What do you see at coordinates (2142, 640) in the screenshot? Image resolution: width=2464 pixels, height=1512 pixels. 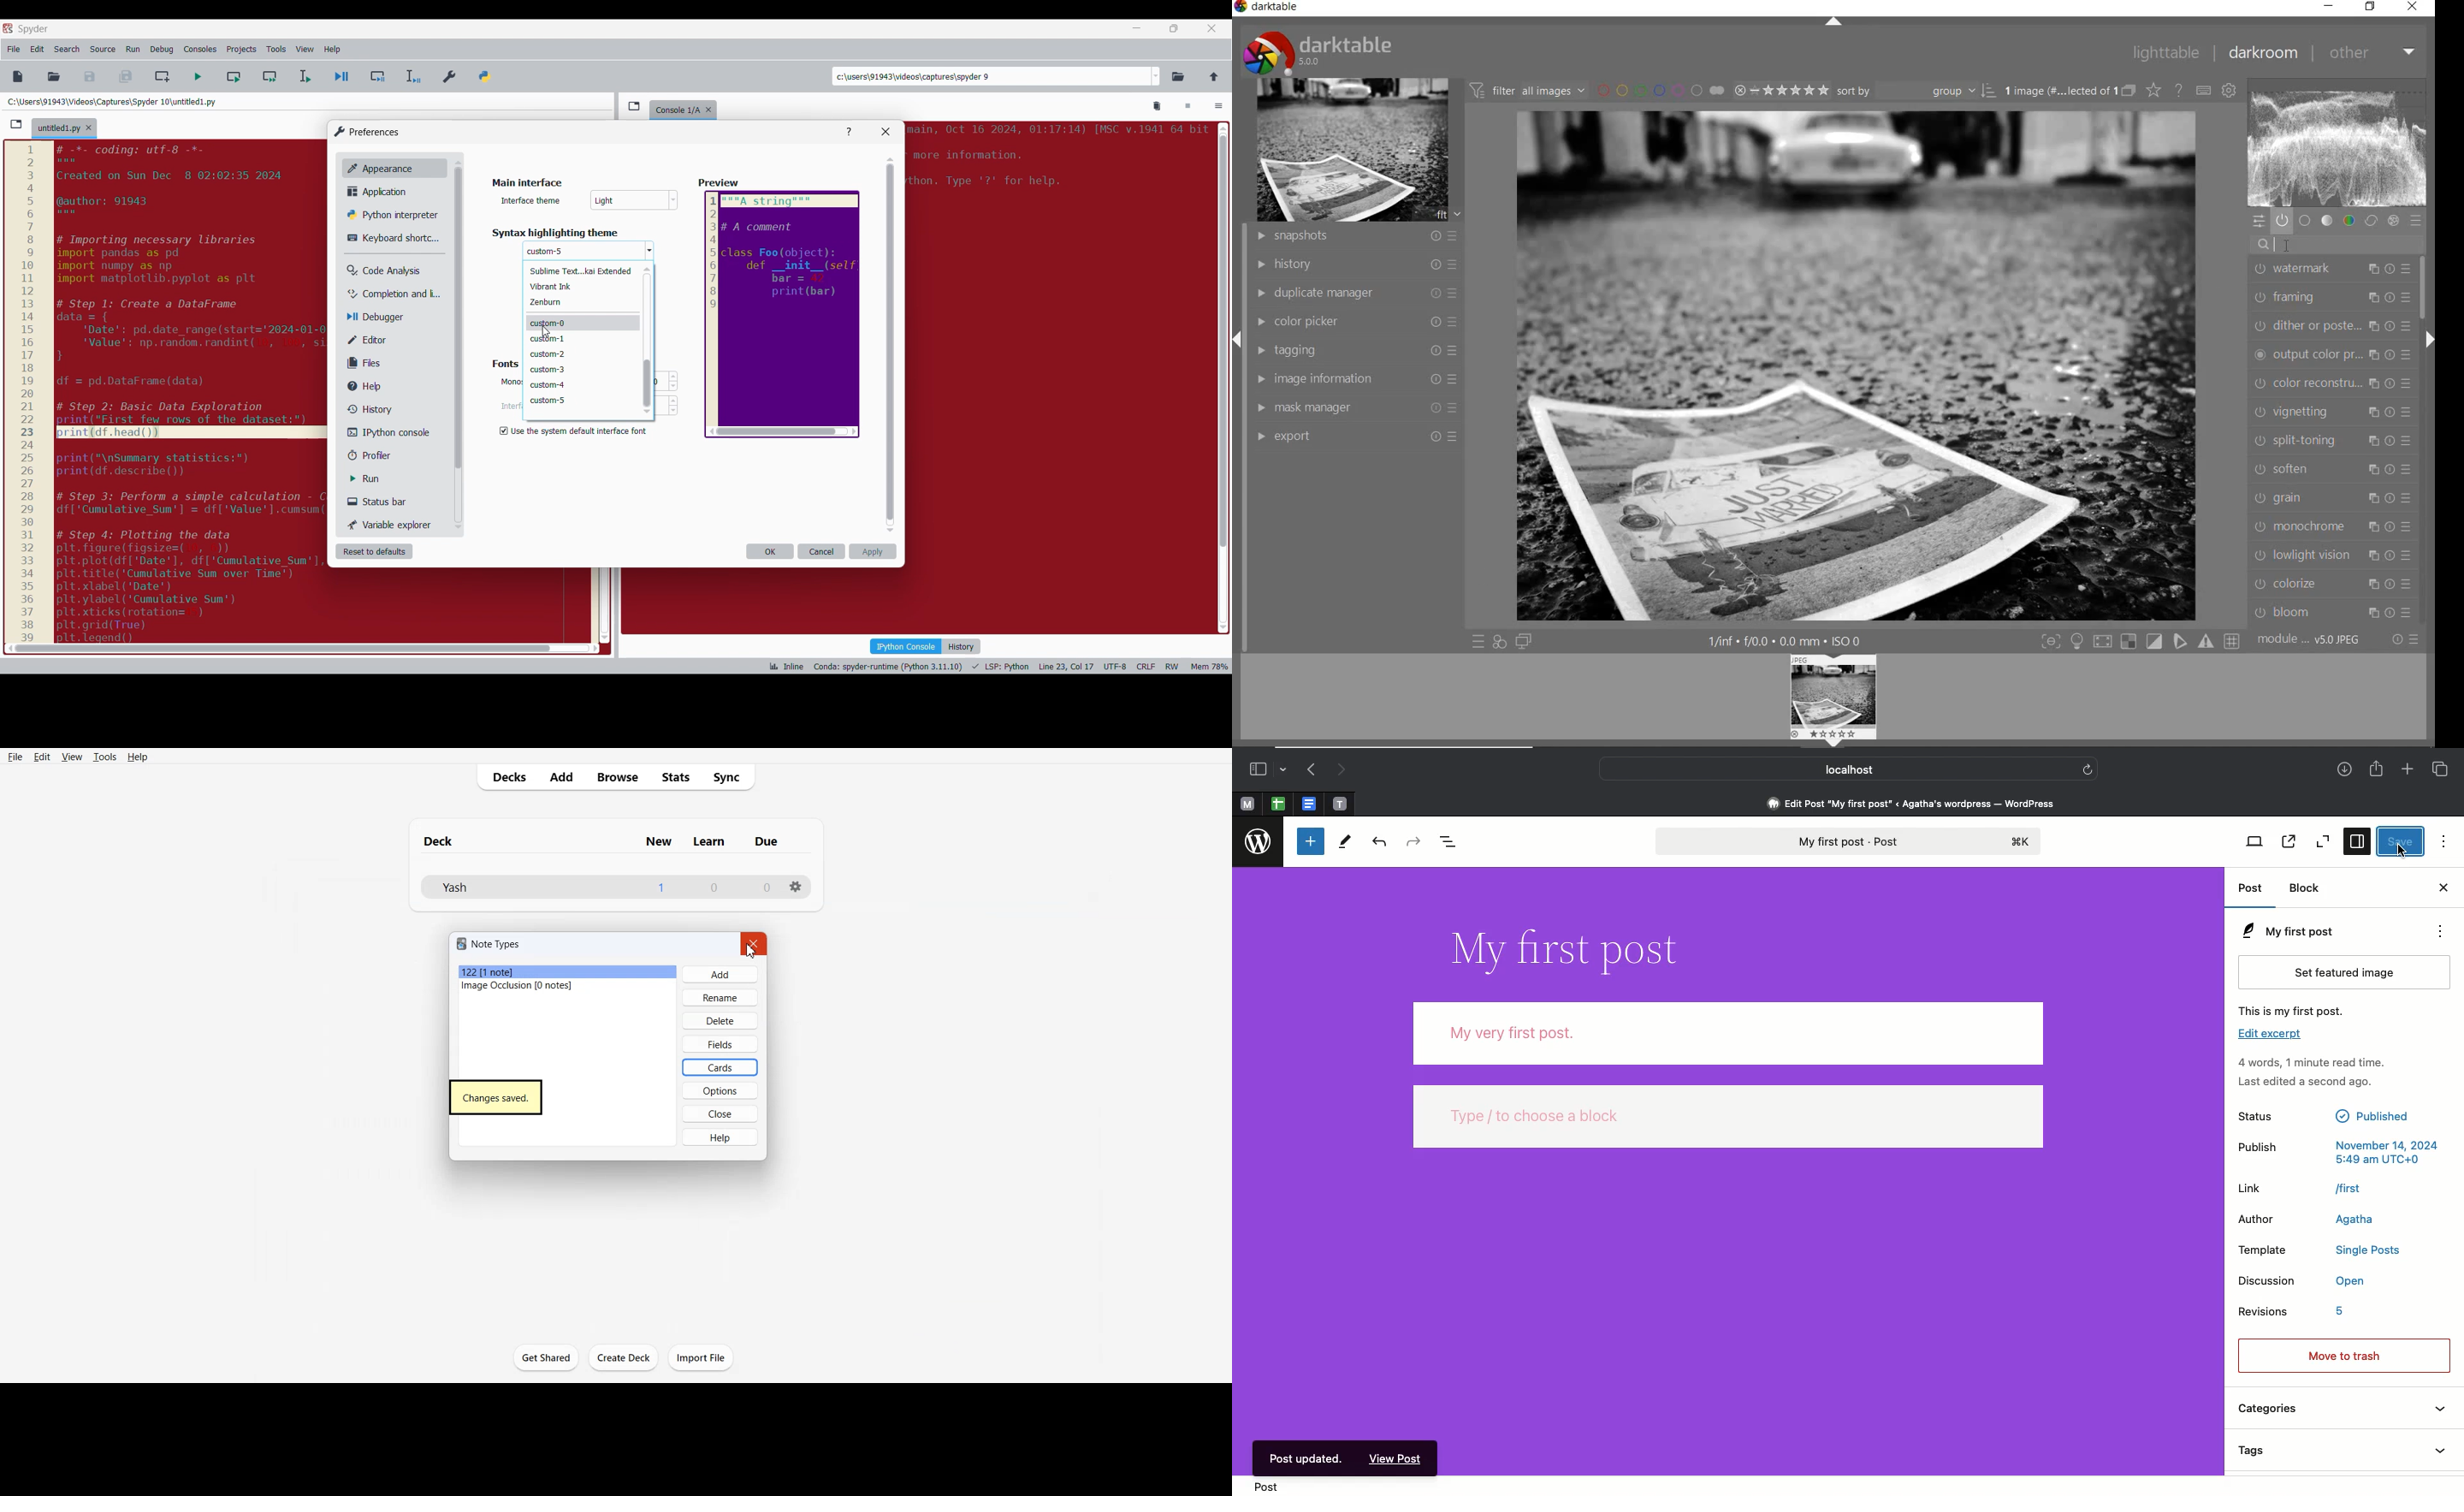 I see `toggle modes` at bounding box center [2142, 640].